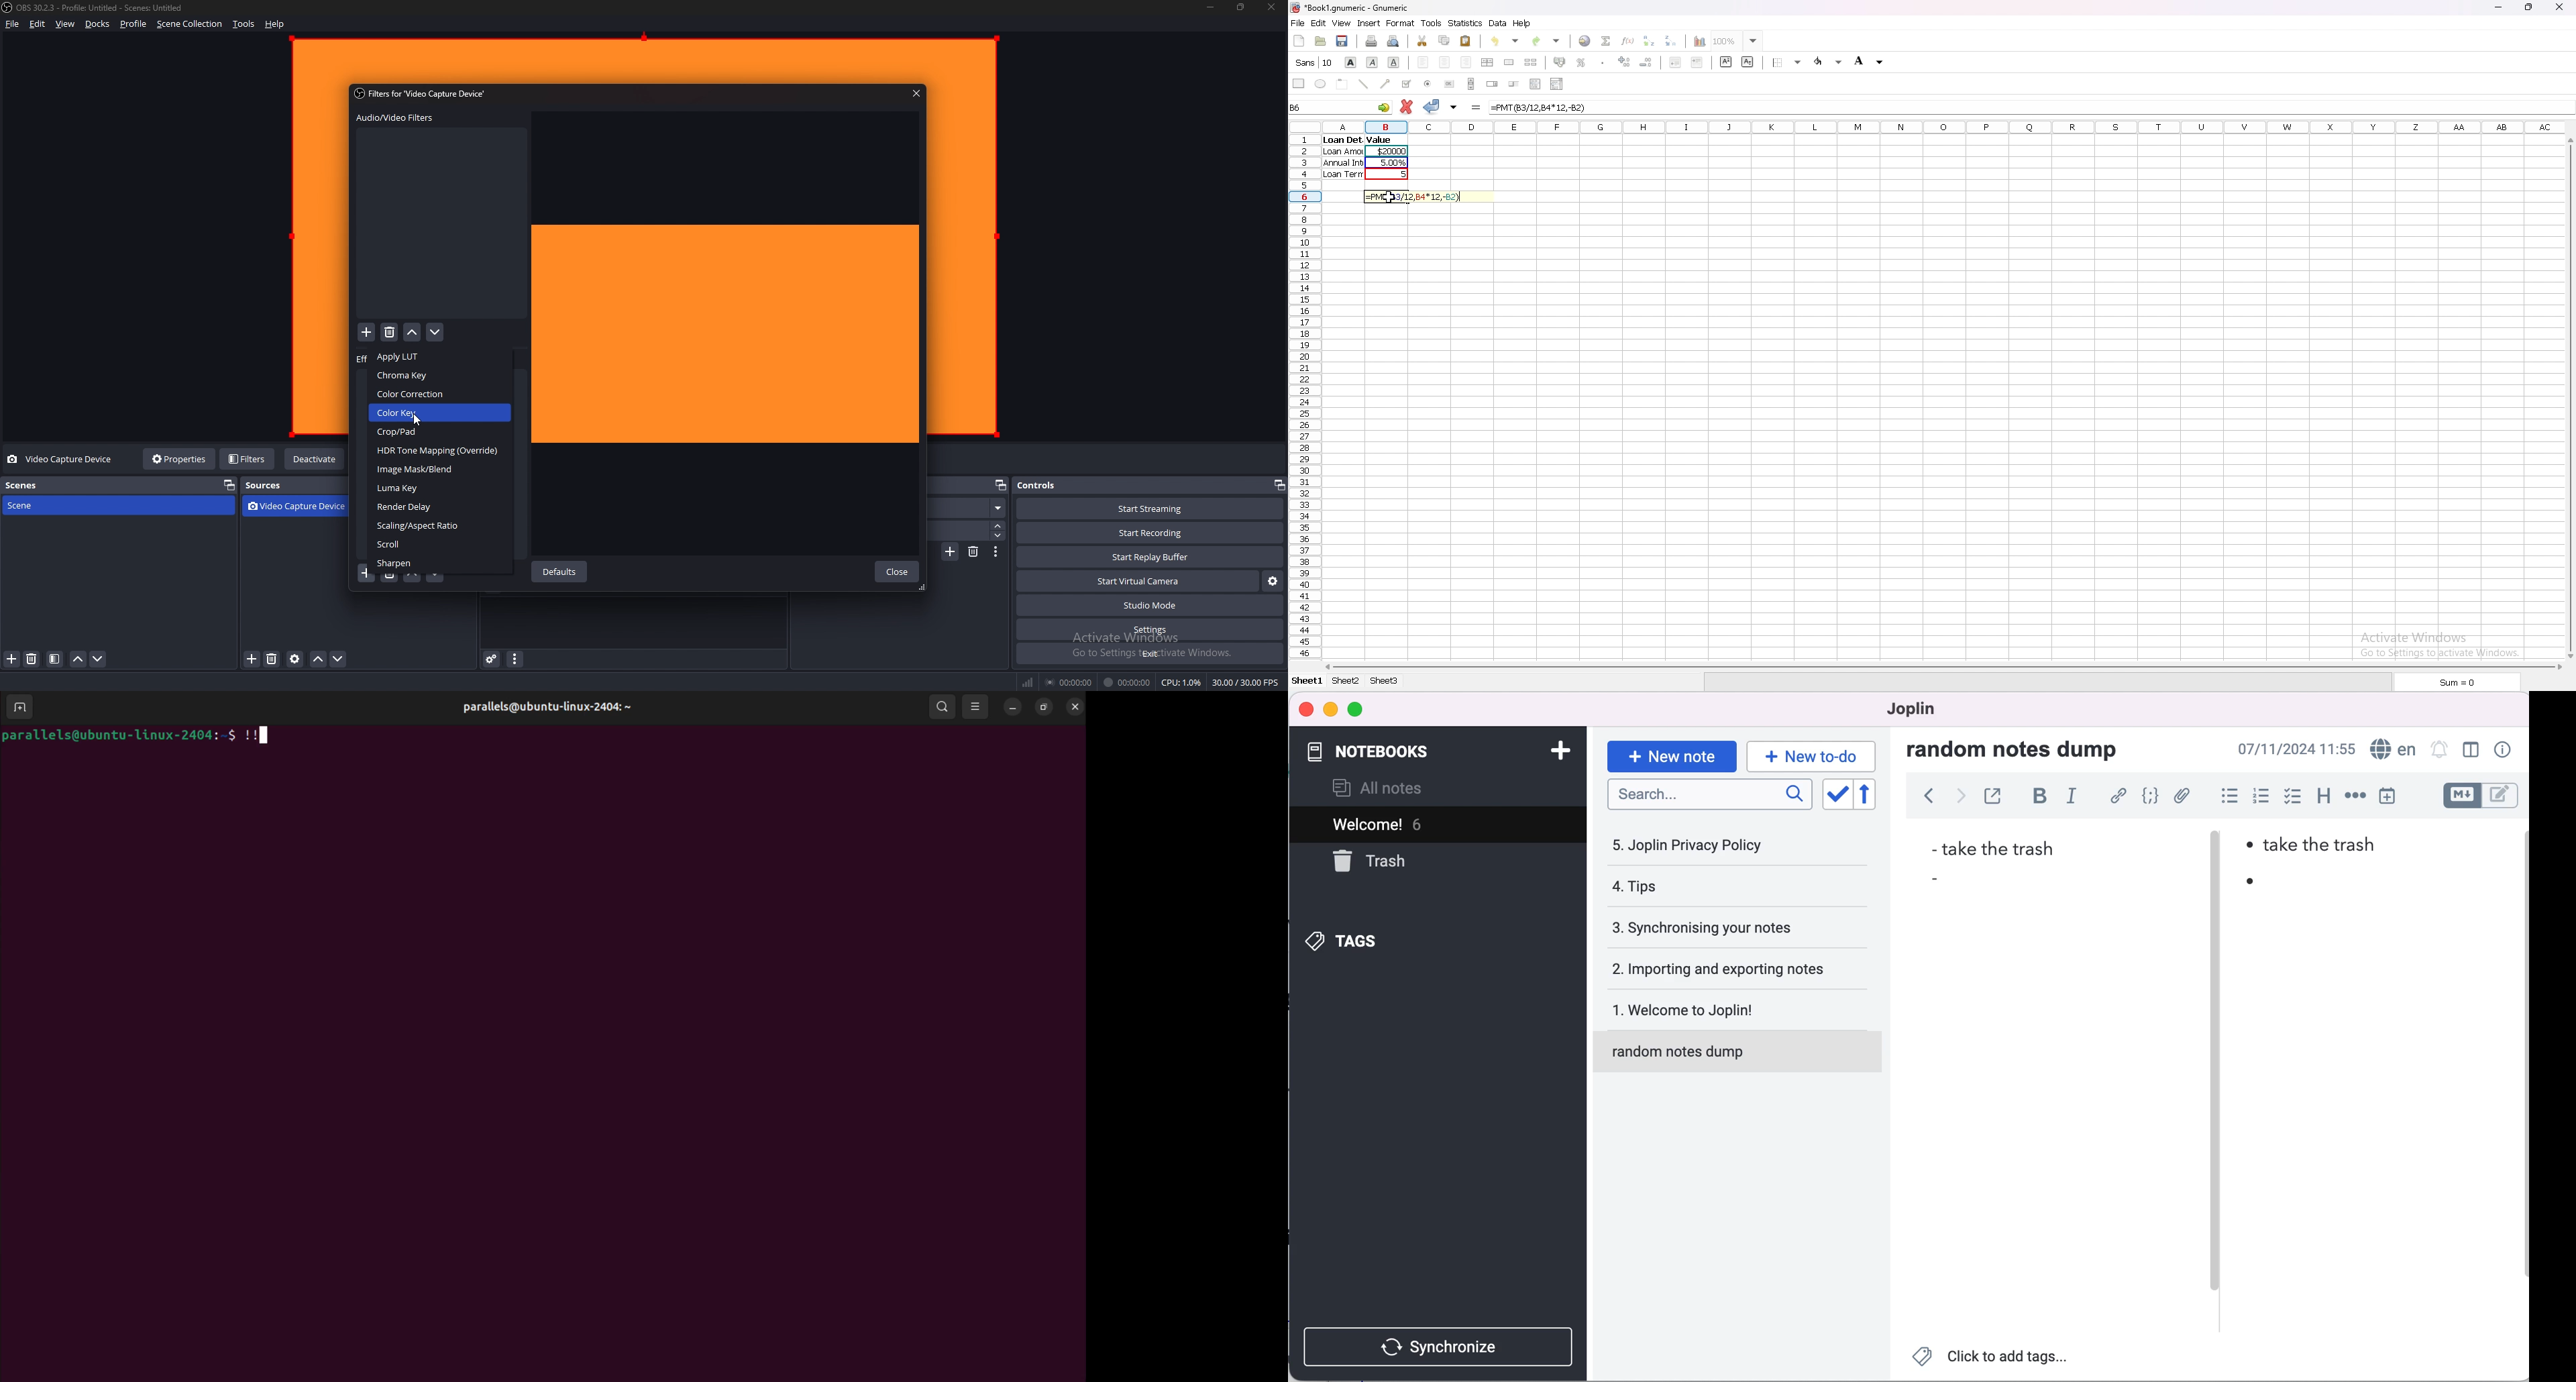 Image resolution: width=2576 pixels, height=1400 pixels. Describe the element at coordinates (2395, 795) in the screenshot. I see `insert time` at that location.